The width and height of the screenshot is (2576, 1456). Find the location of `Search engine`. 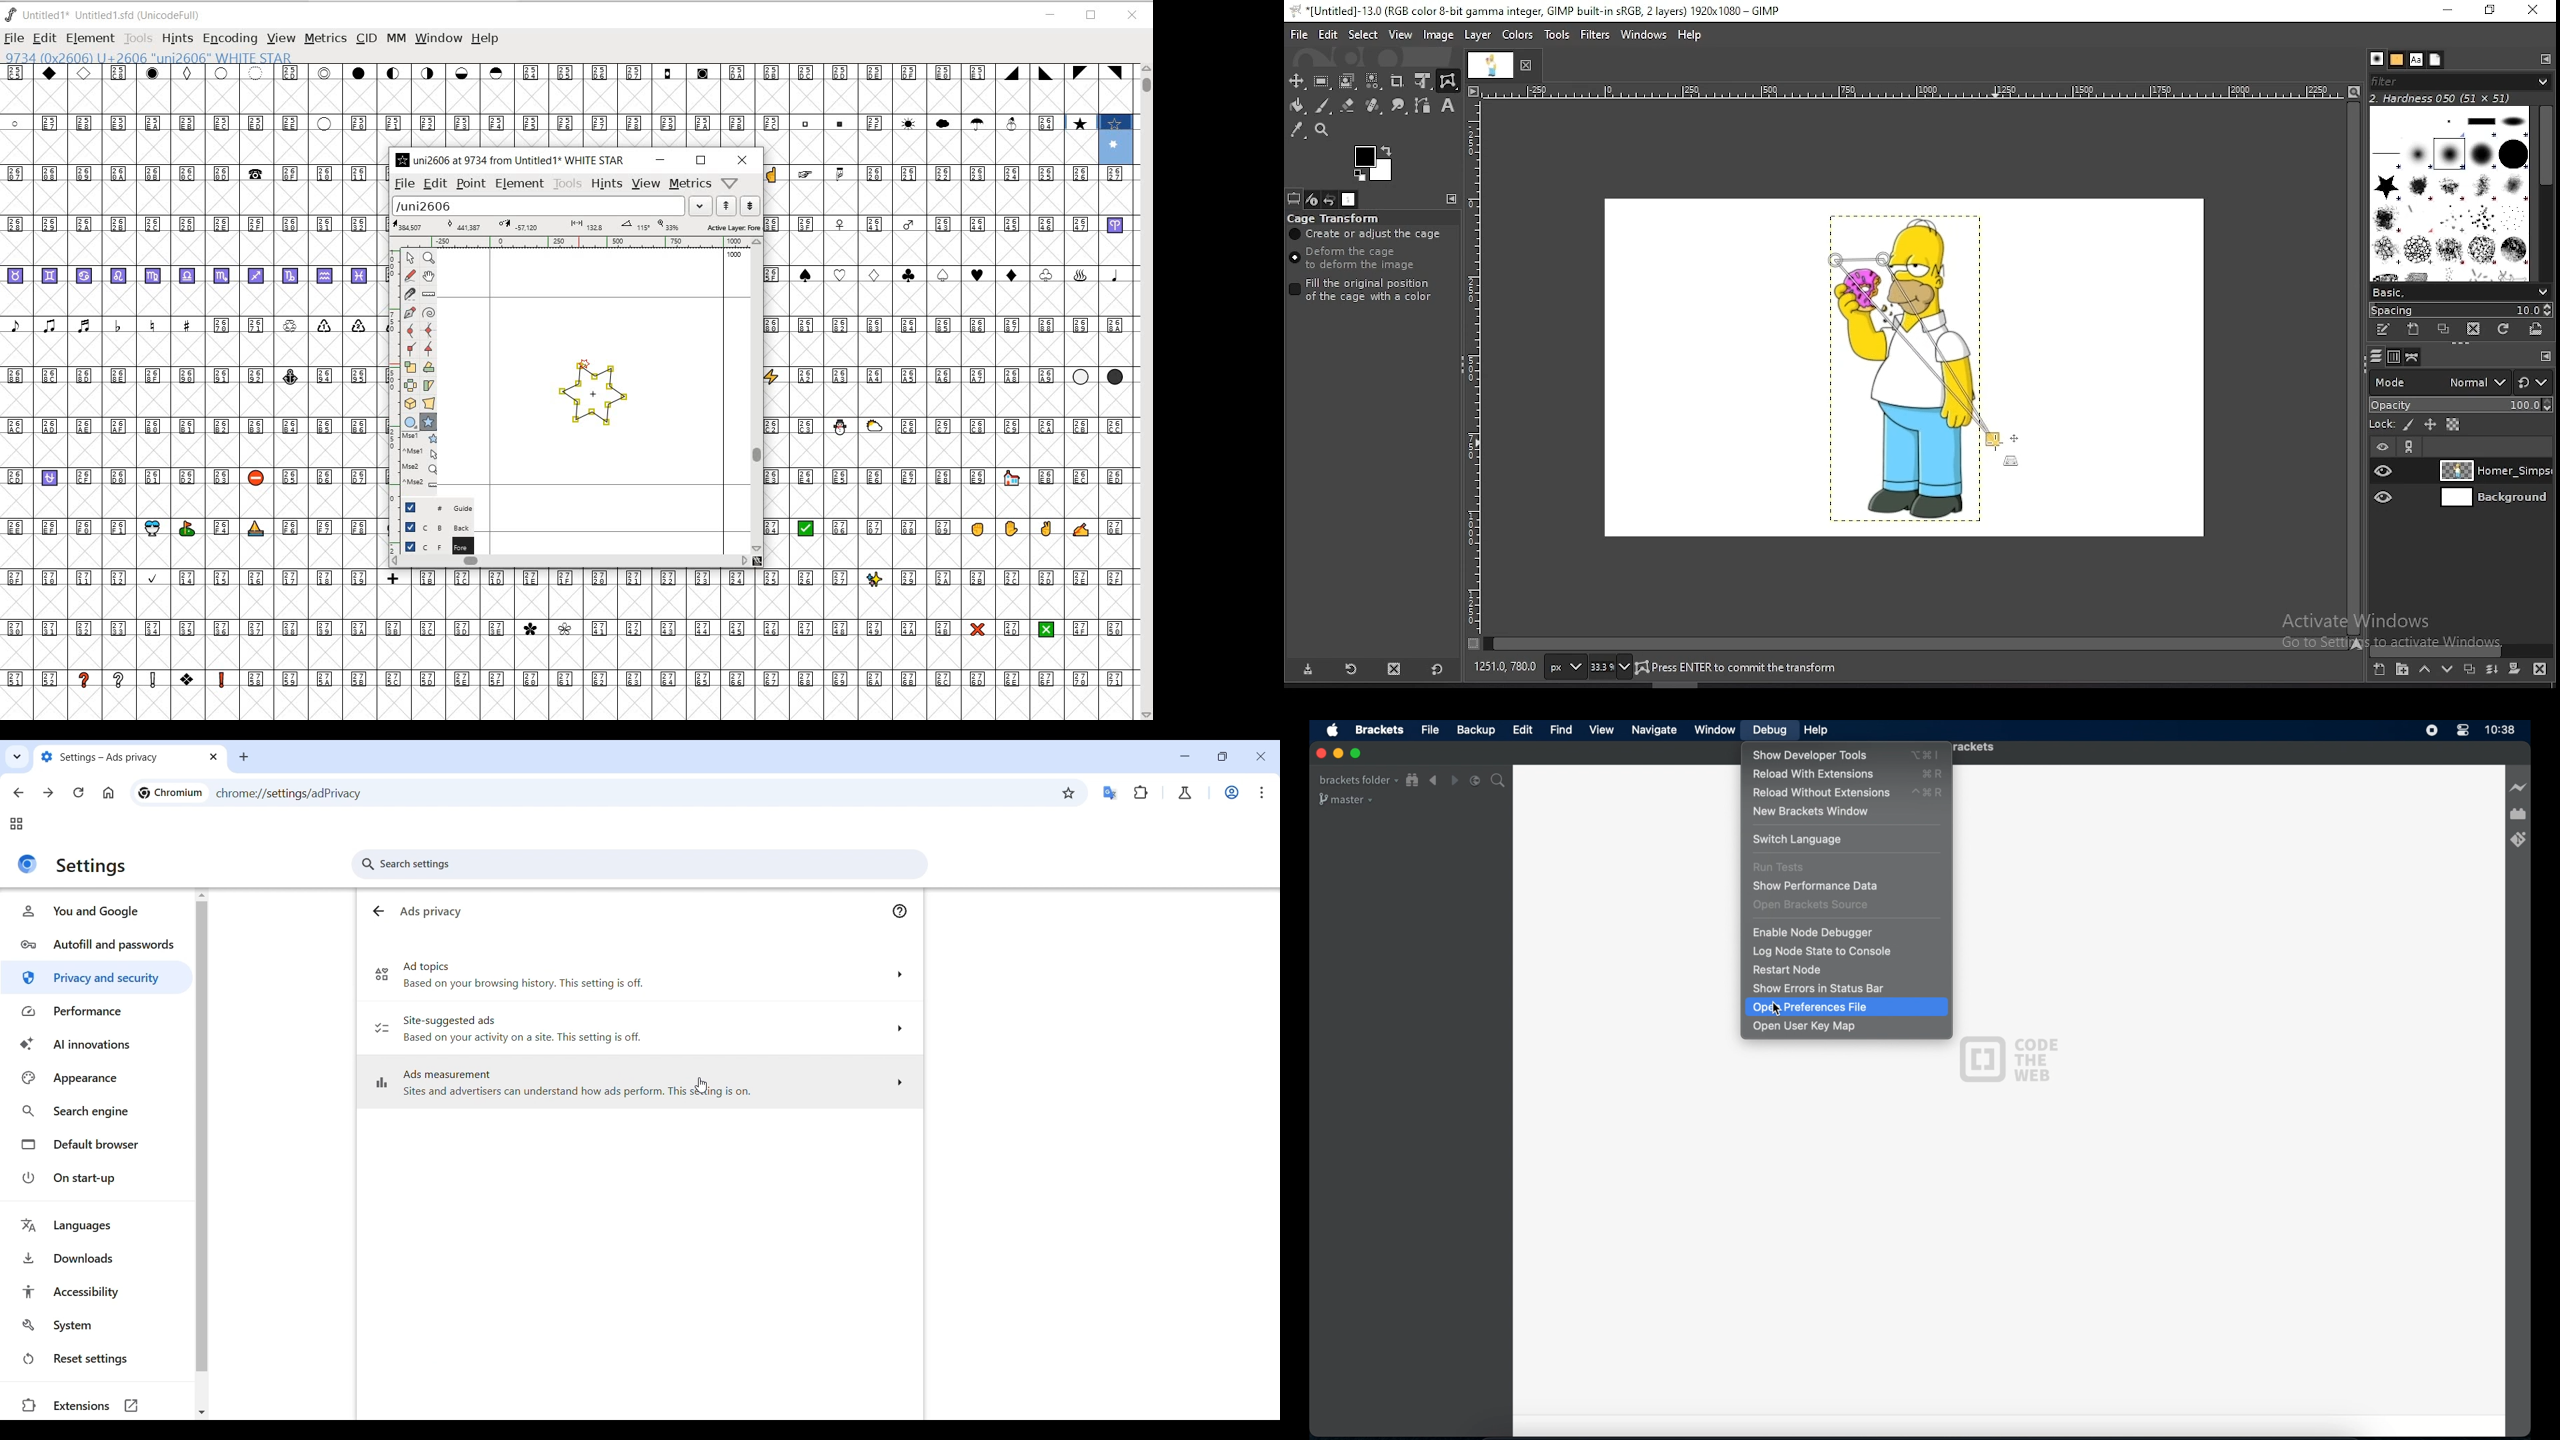

Search engine is located at coordinates (96, 1112).